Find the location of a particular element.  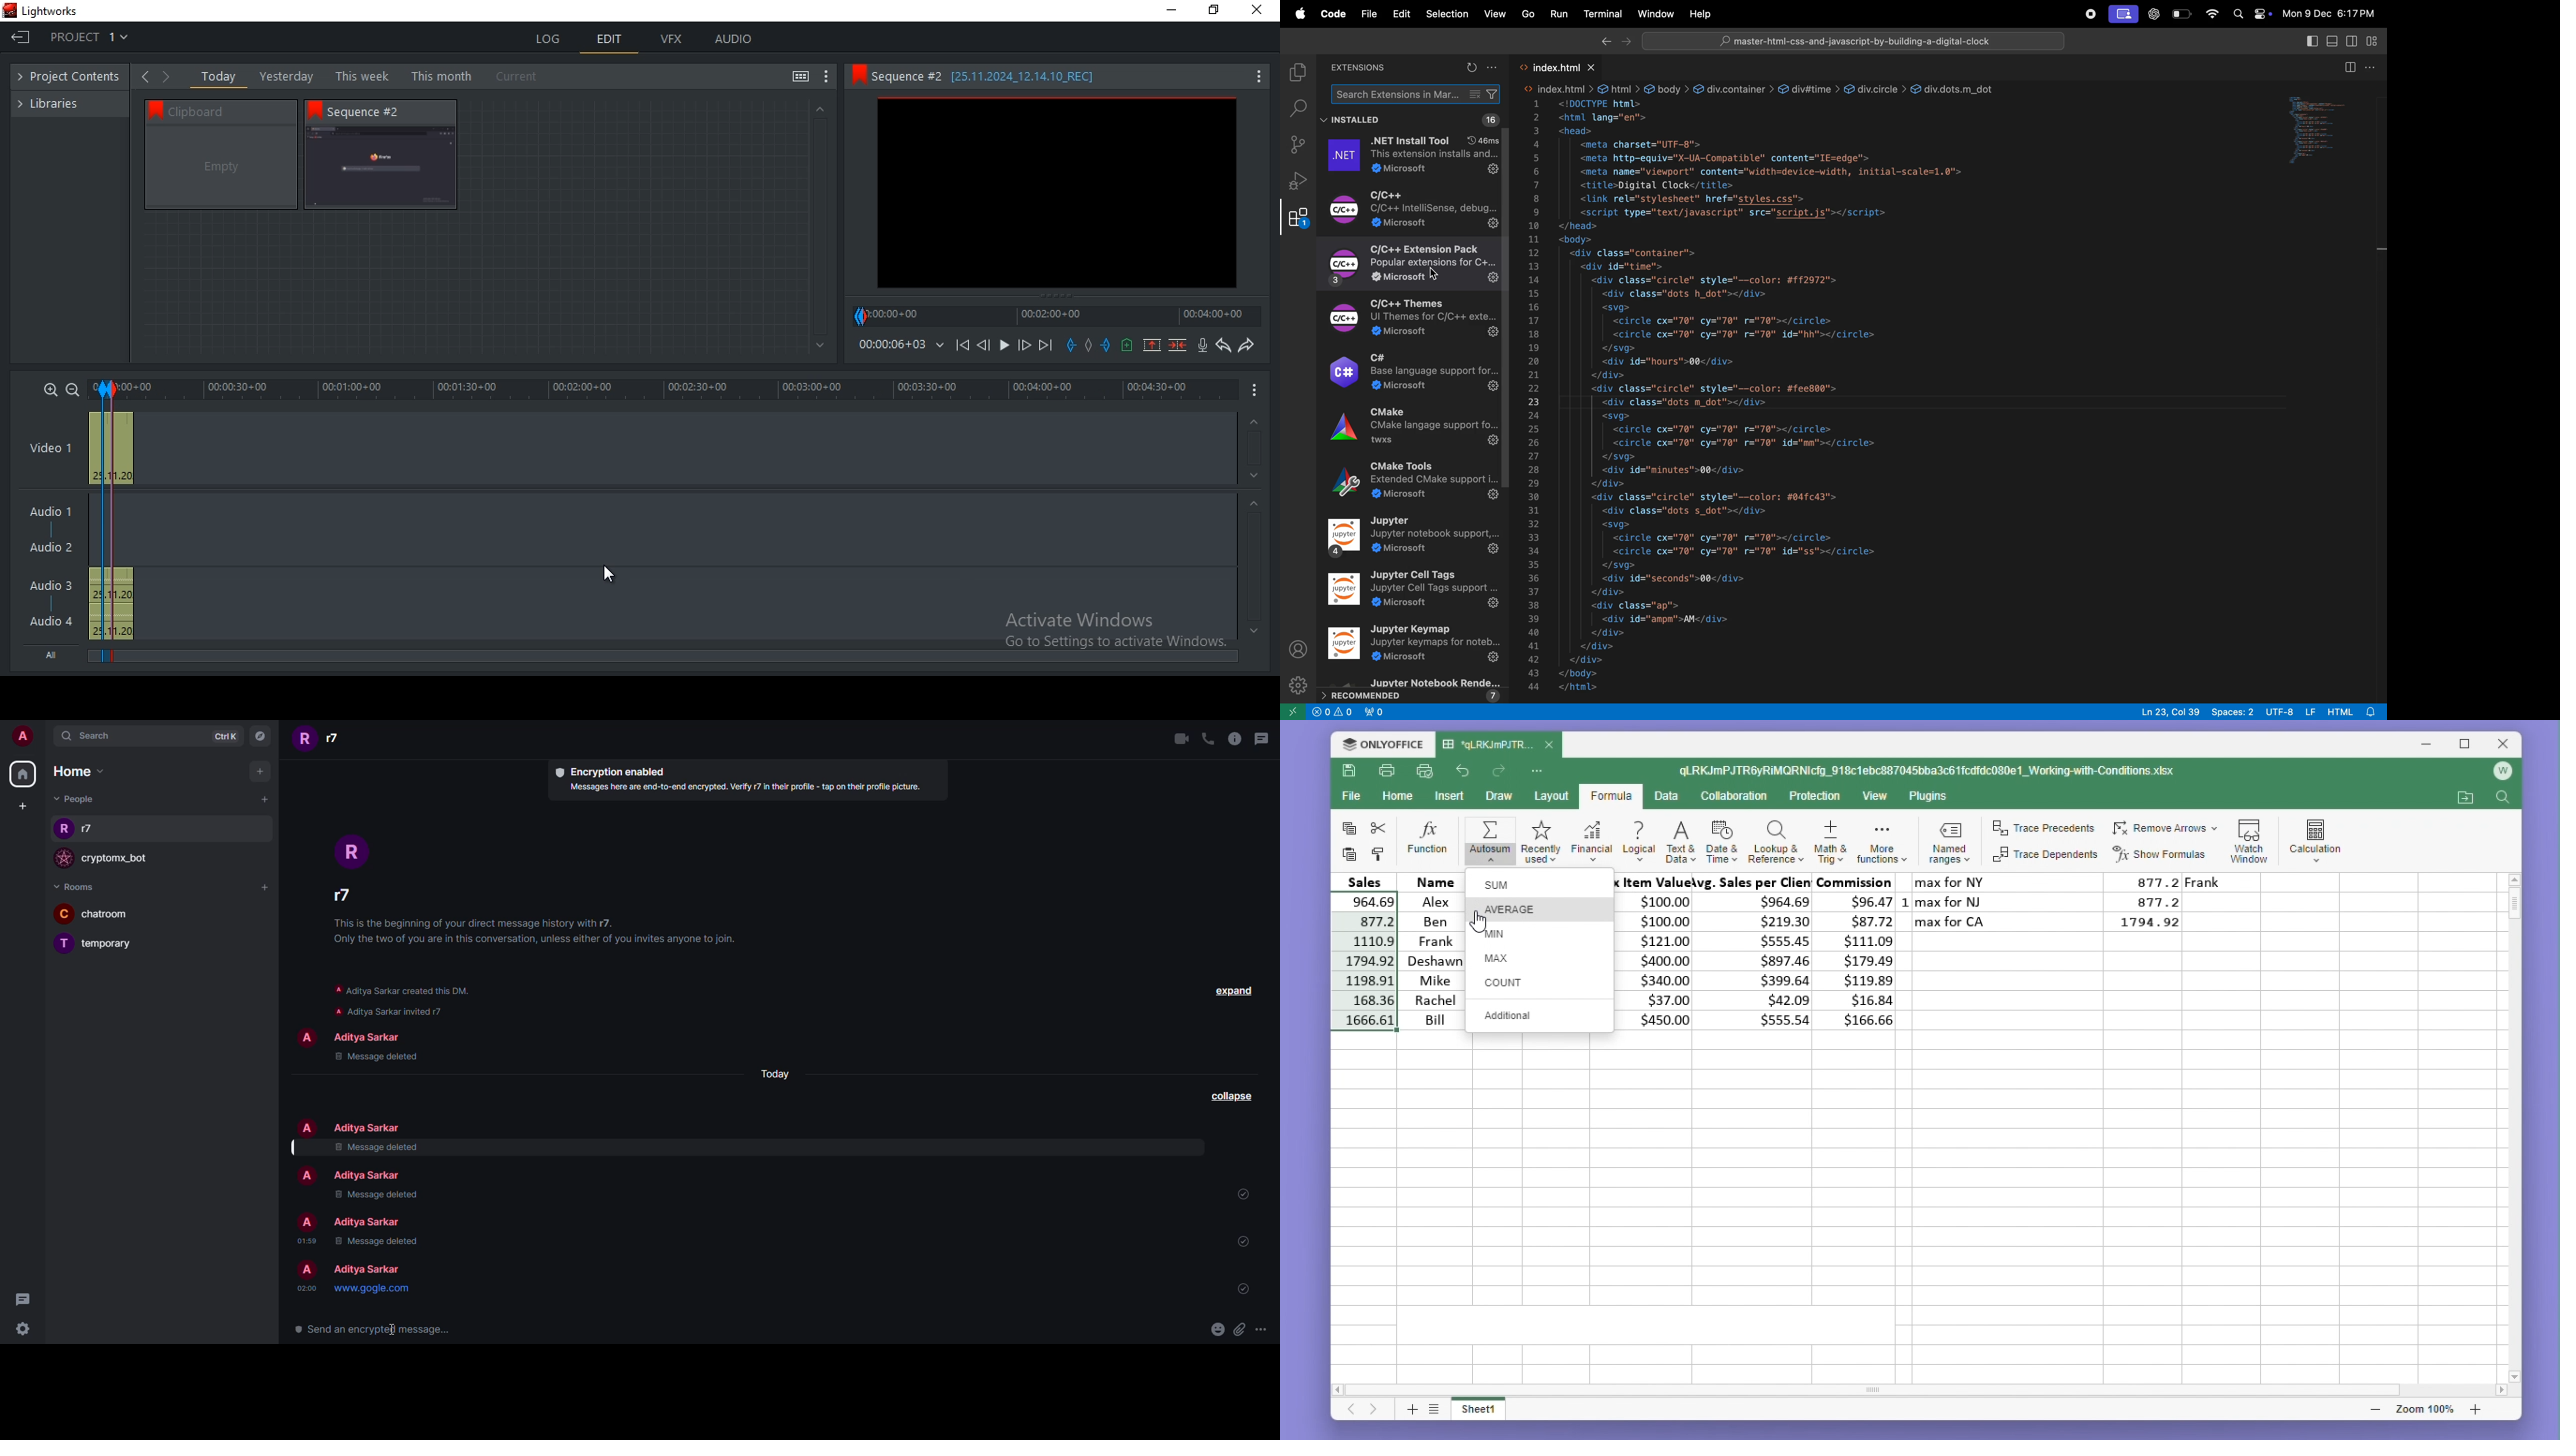

attach is located at coordinates (1239, 1329).